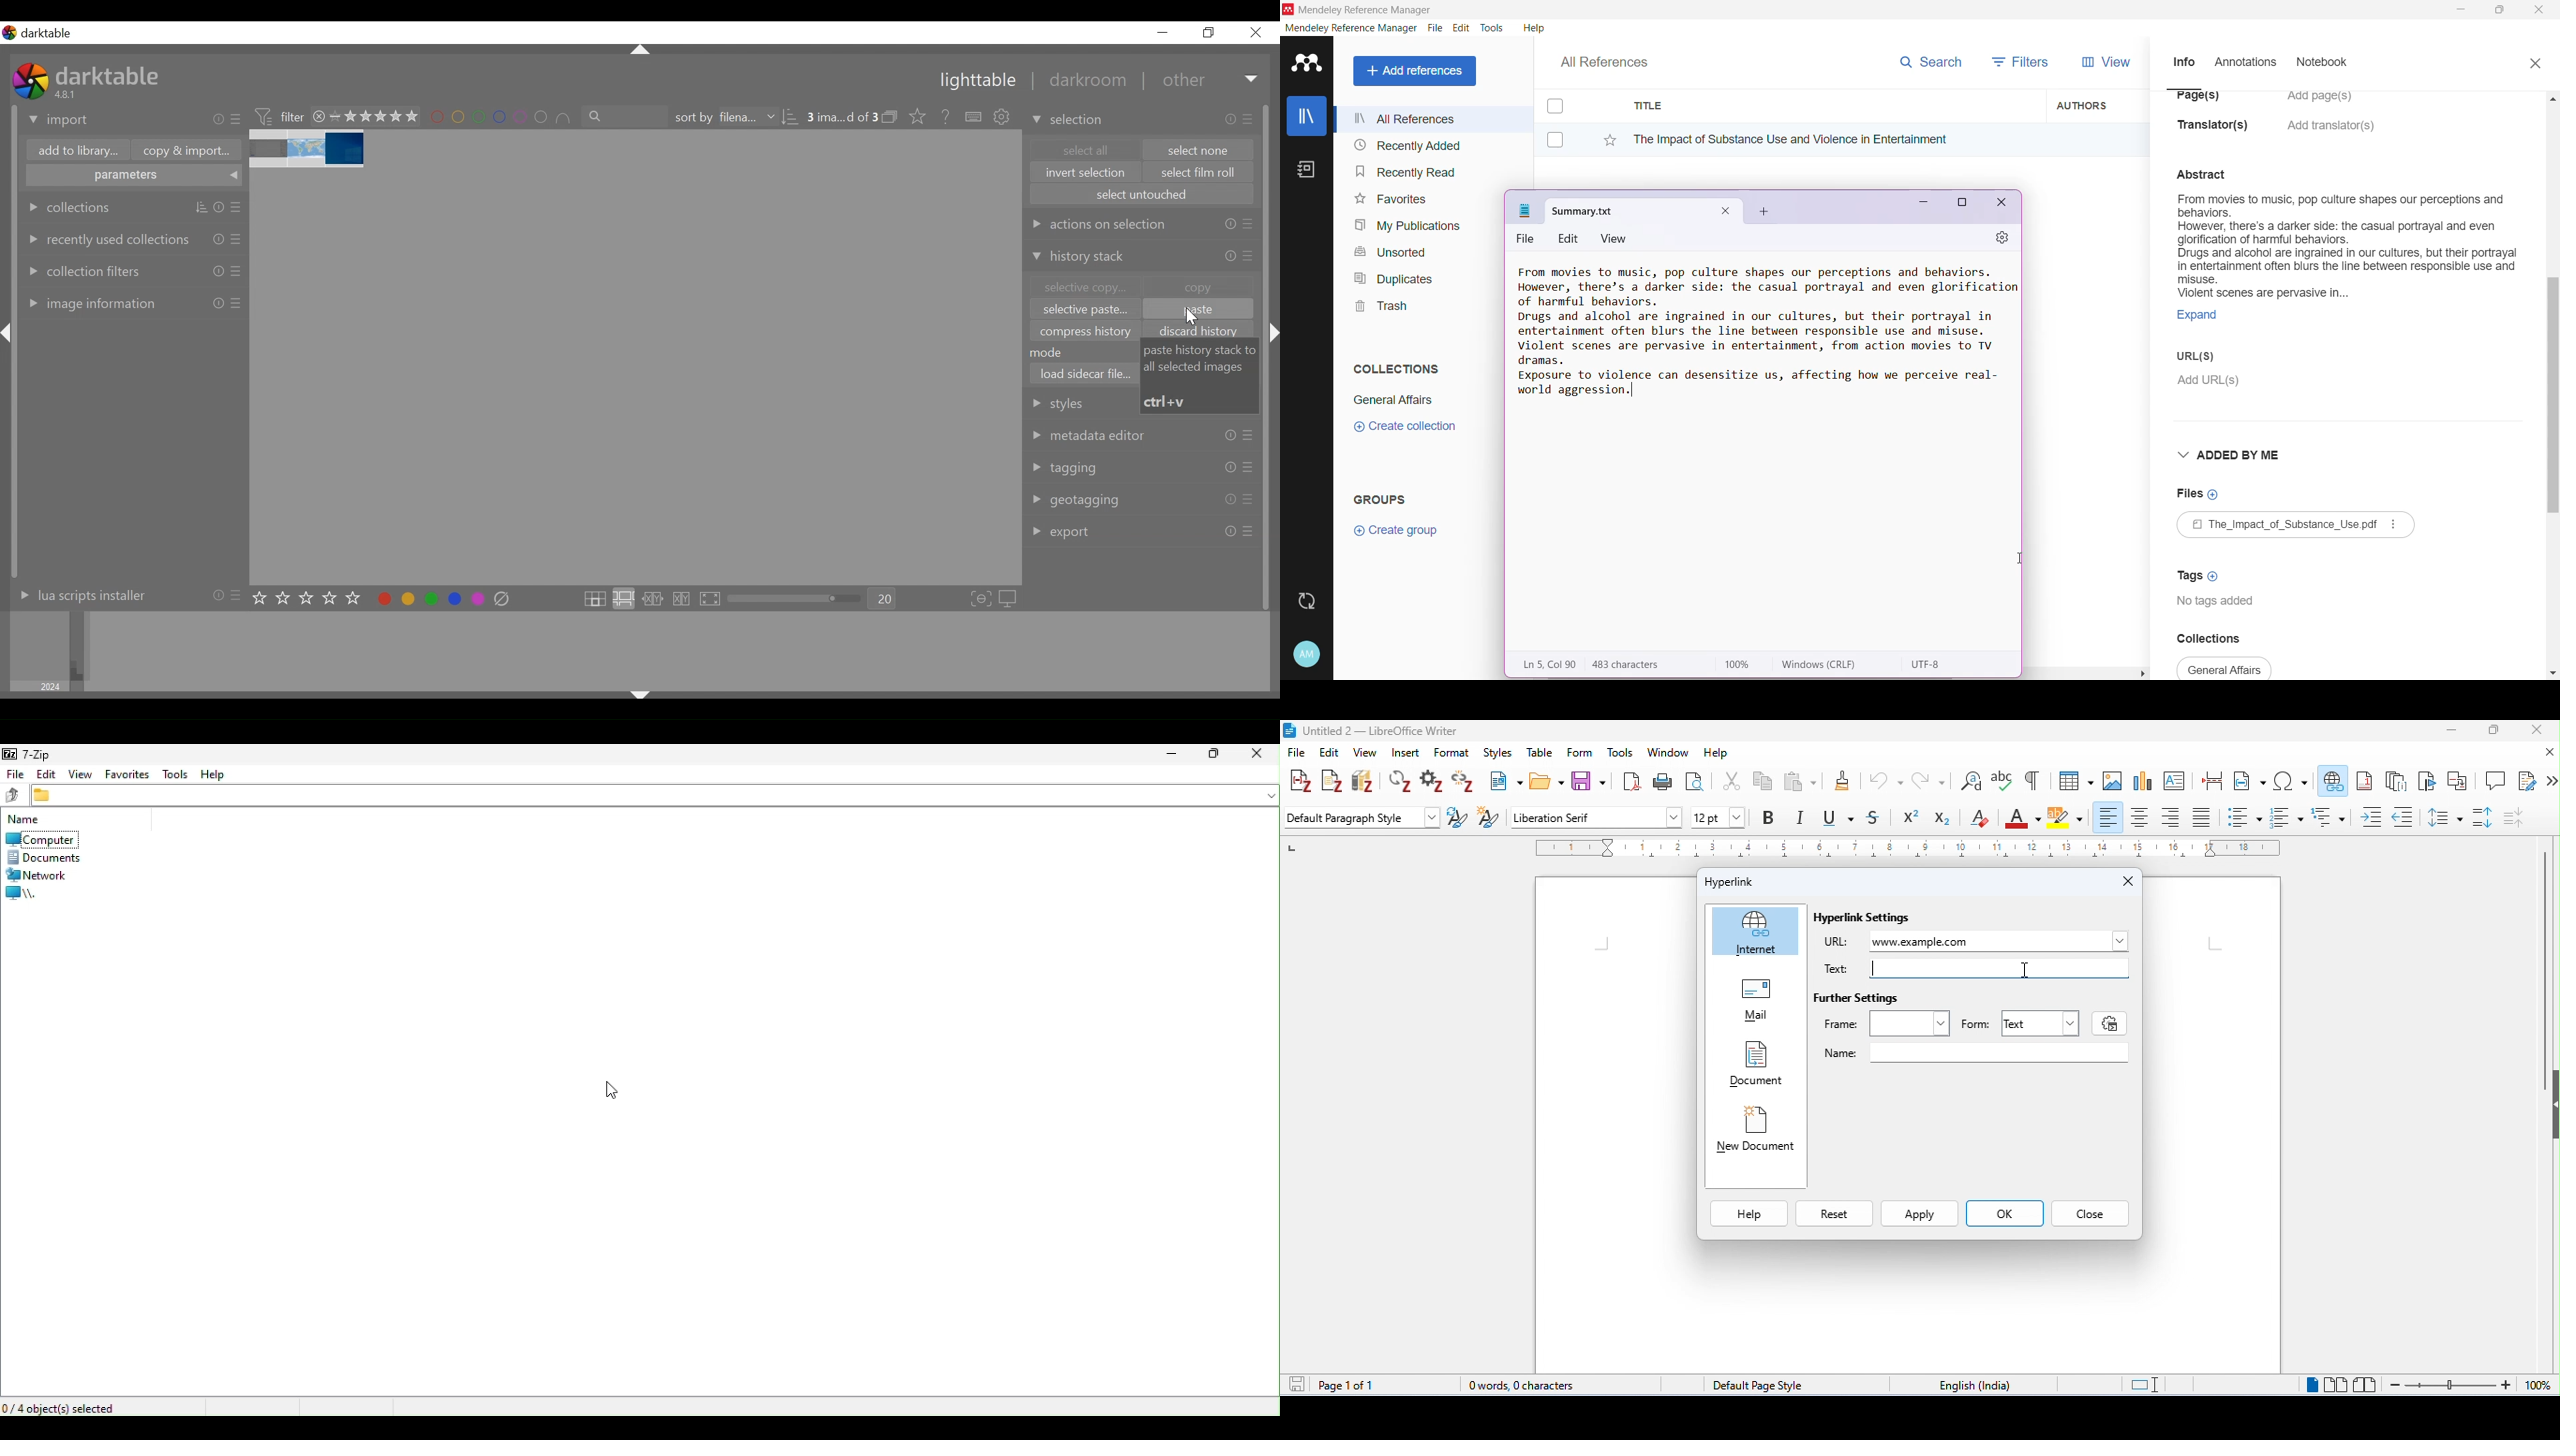 The height and width of the screenshot is (1456, 2576). What do you see at coordinates (941, 117) in the screenshot?
I see `help` at bounding box center [941, 117].